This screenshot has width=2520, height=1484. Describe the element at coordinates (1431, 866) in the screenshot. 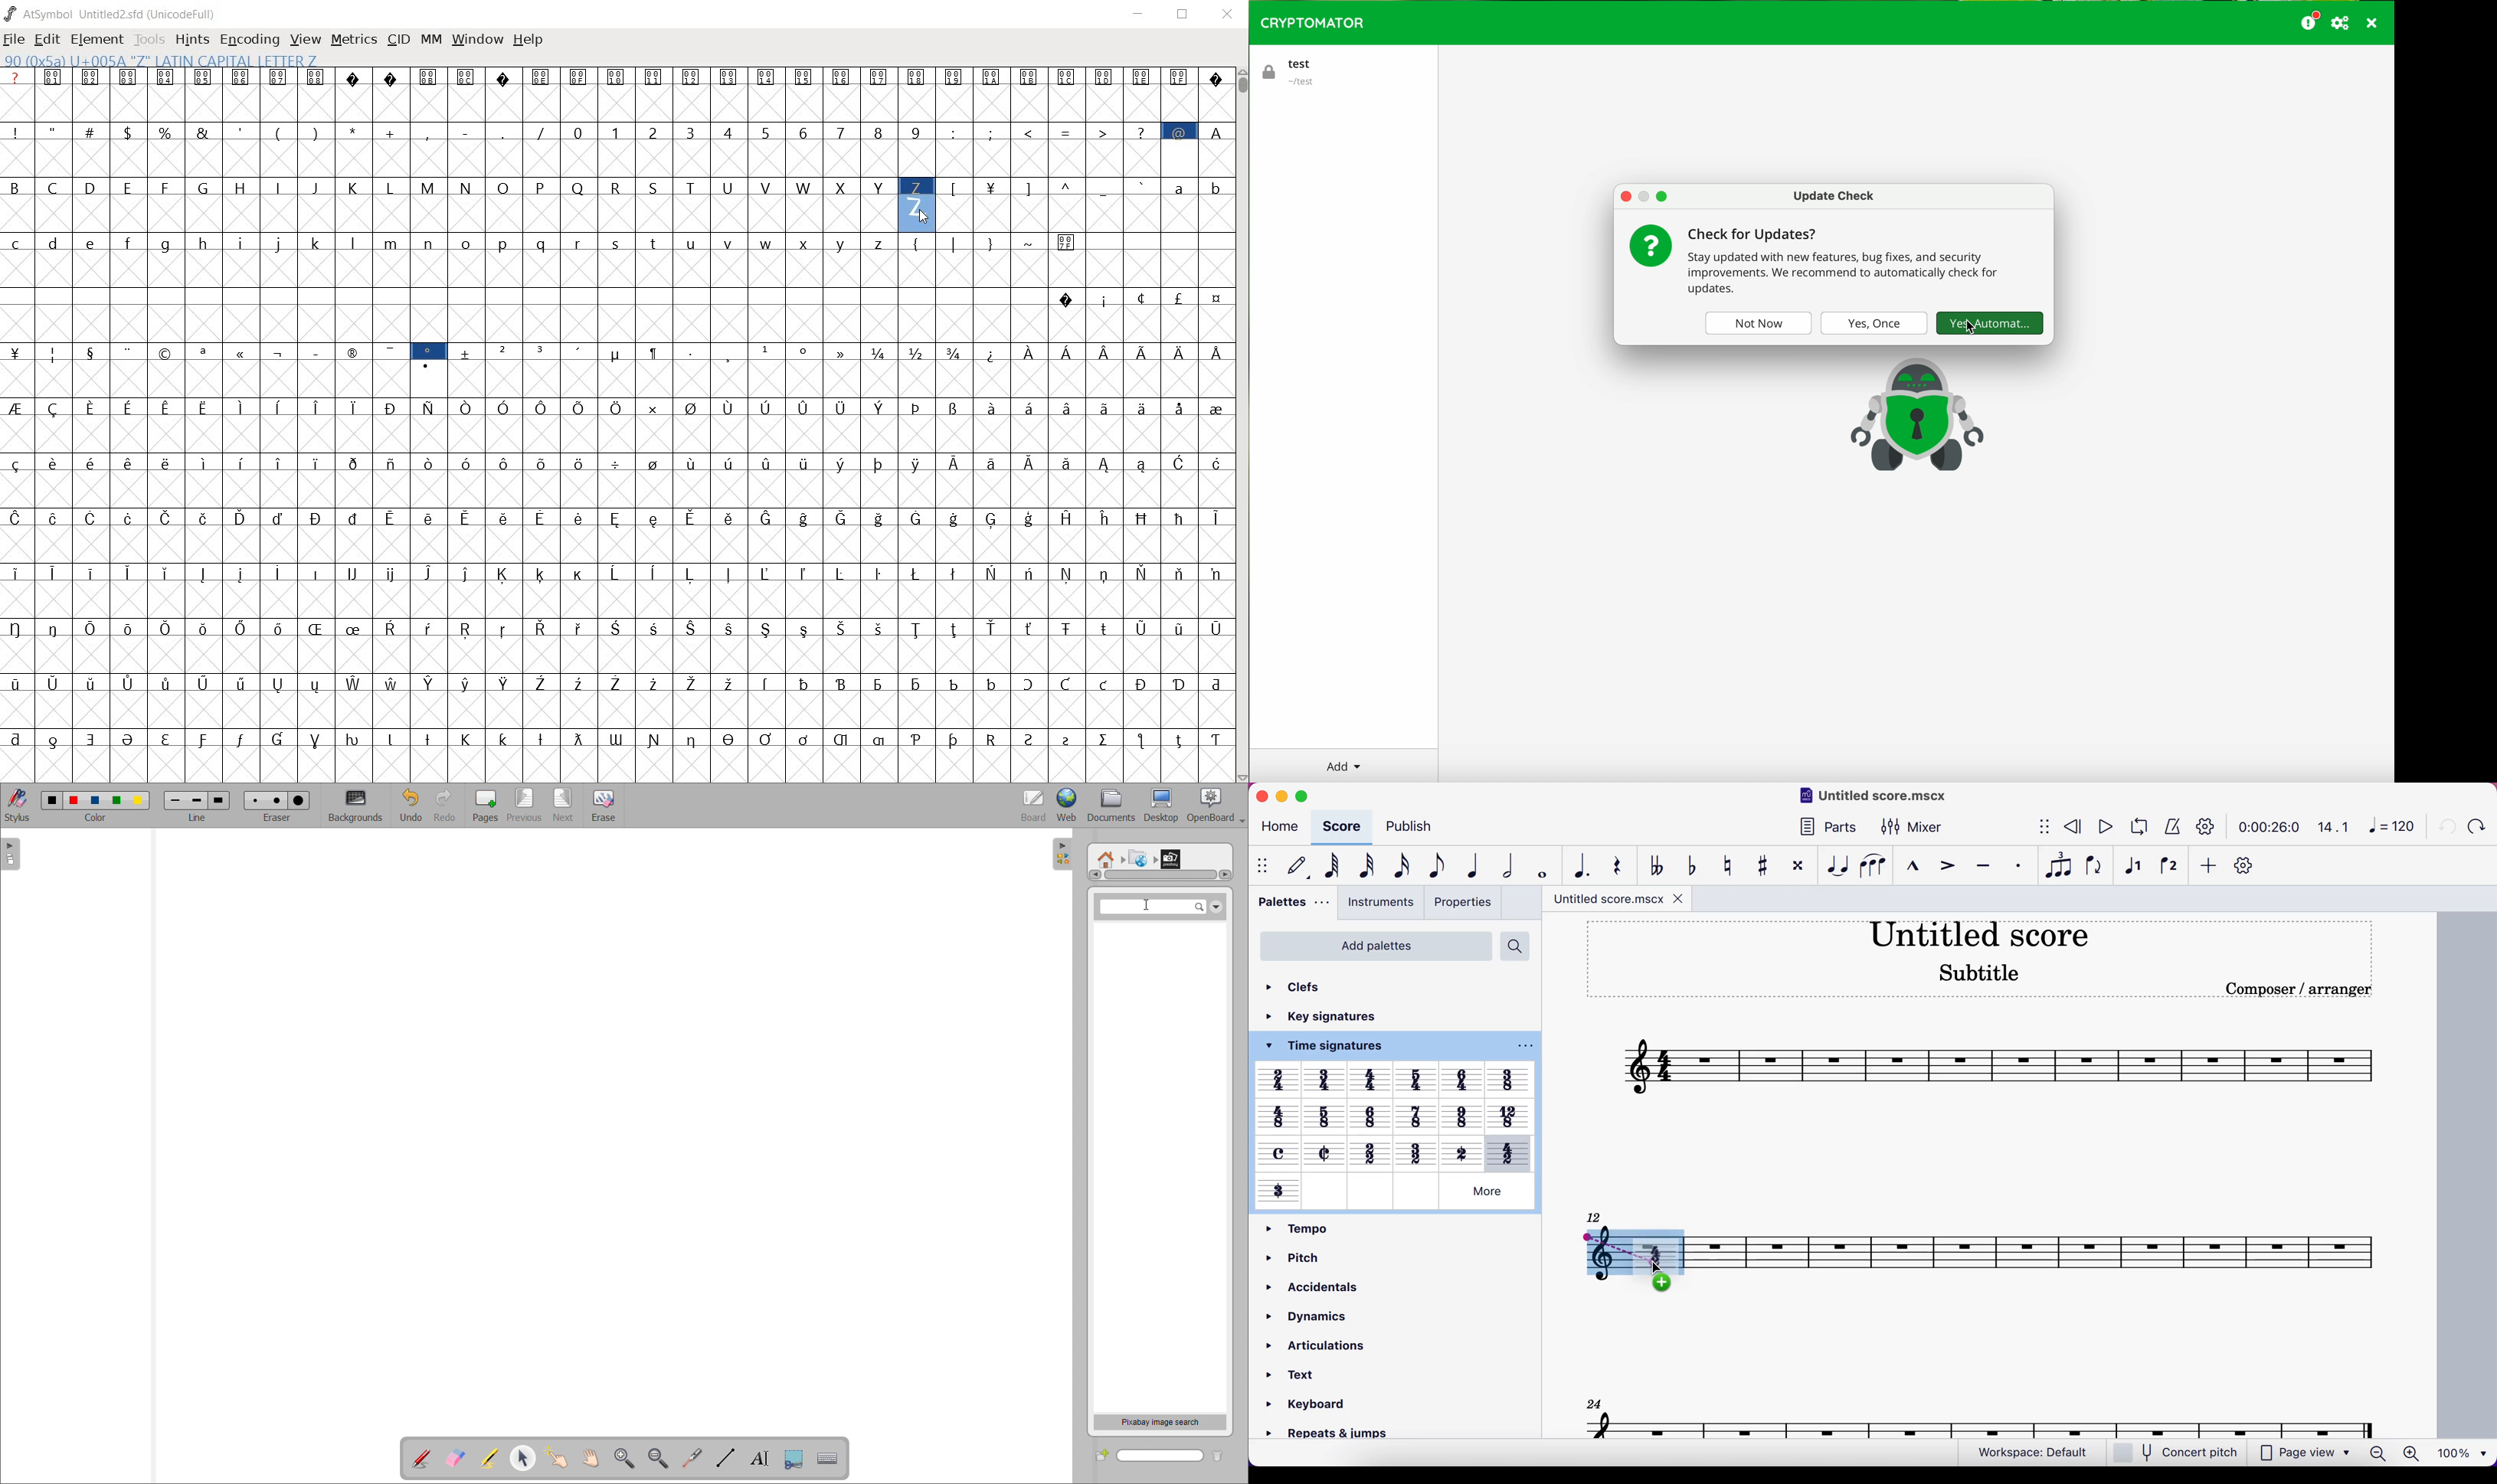

I see `eight note` at that location.